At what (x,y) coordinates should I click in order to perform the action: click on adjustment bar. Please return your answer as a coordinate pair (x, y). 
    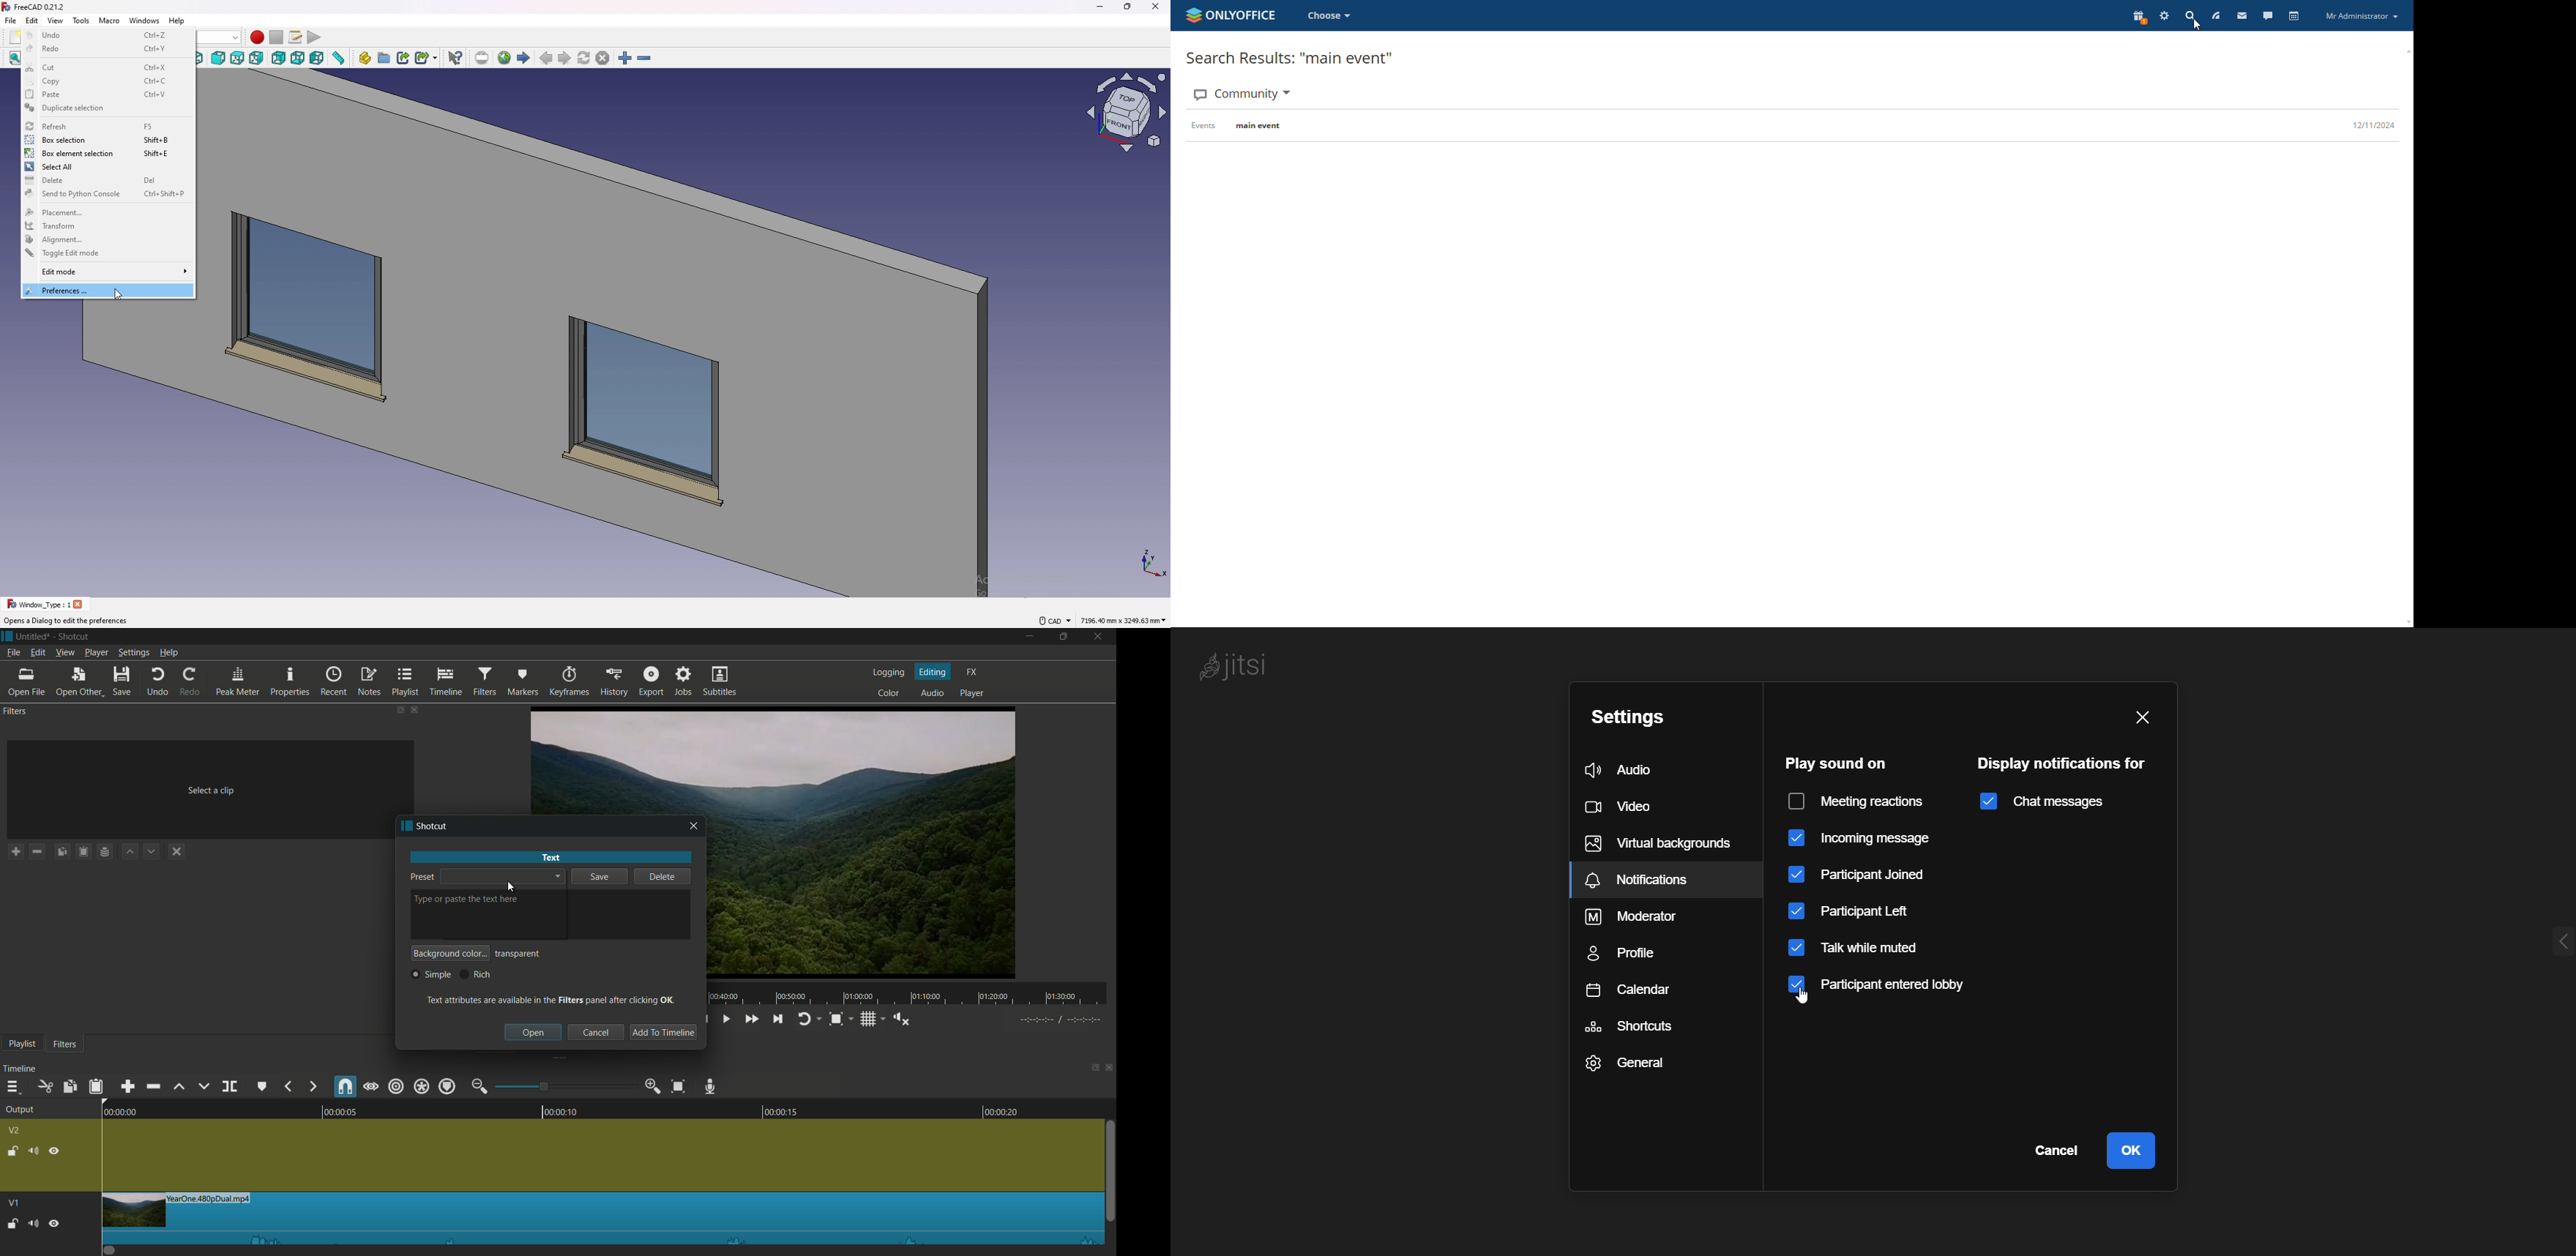
    Looking at the image, I should click on (566, 1087).